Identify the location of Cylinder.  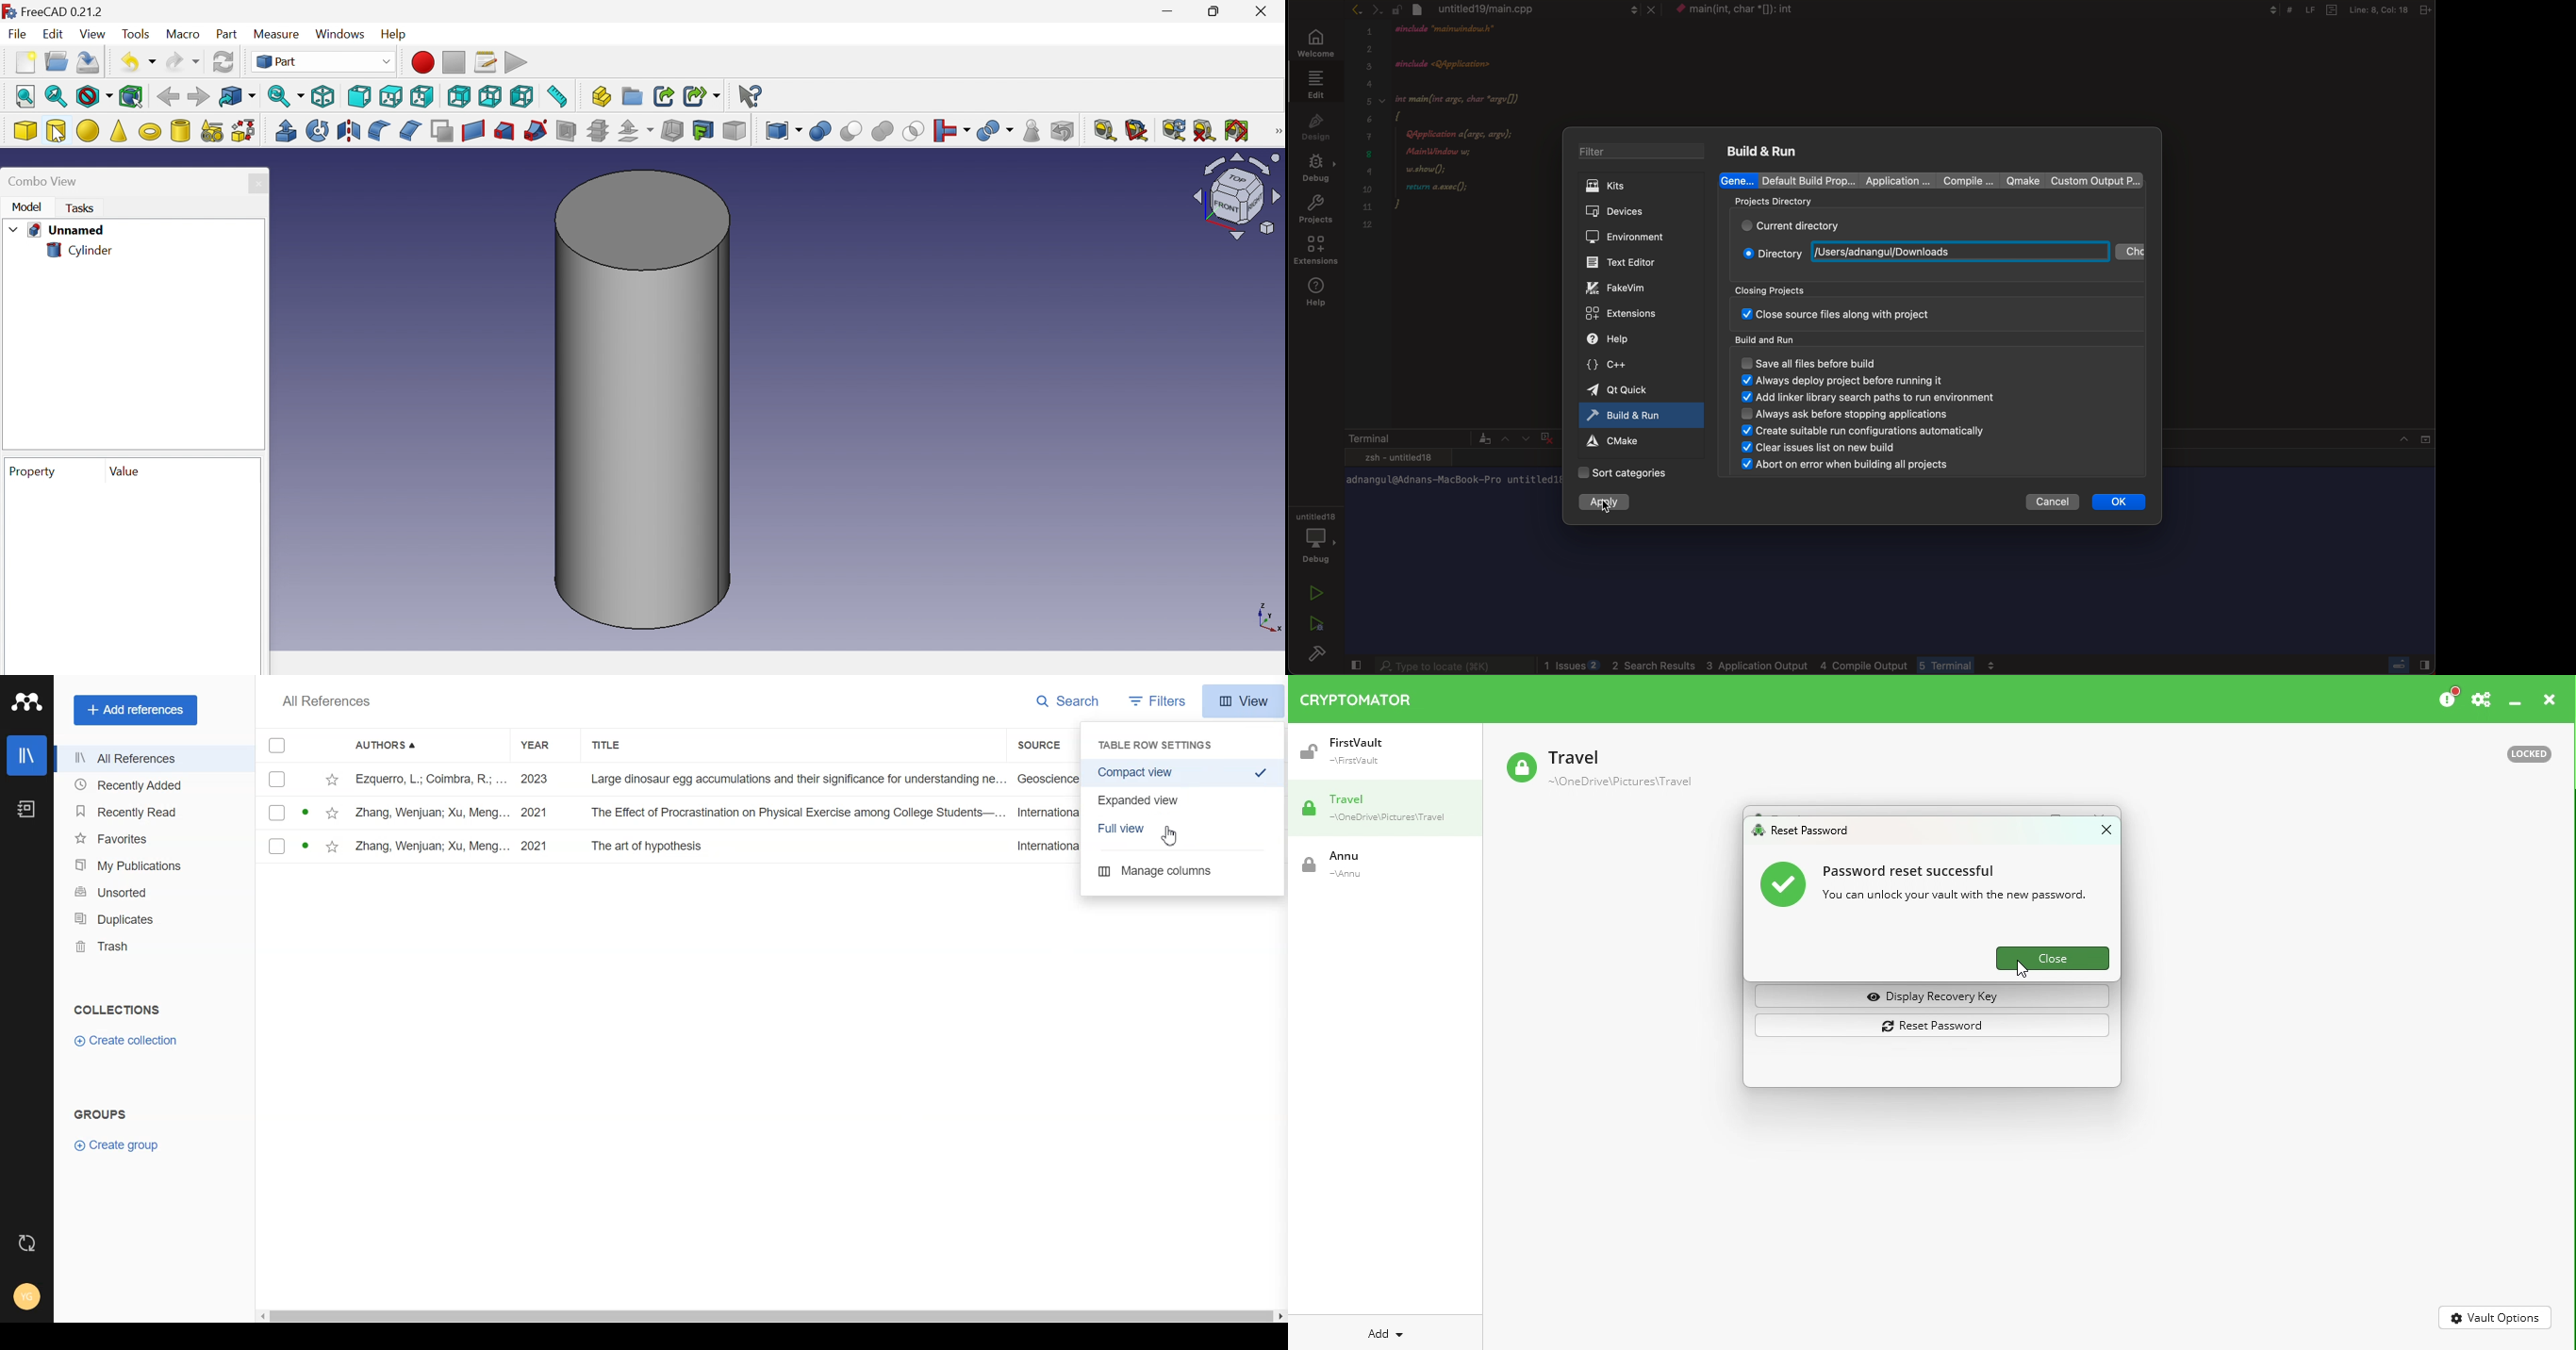
(55, 132).